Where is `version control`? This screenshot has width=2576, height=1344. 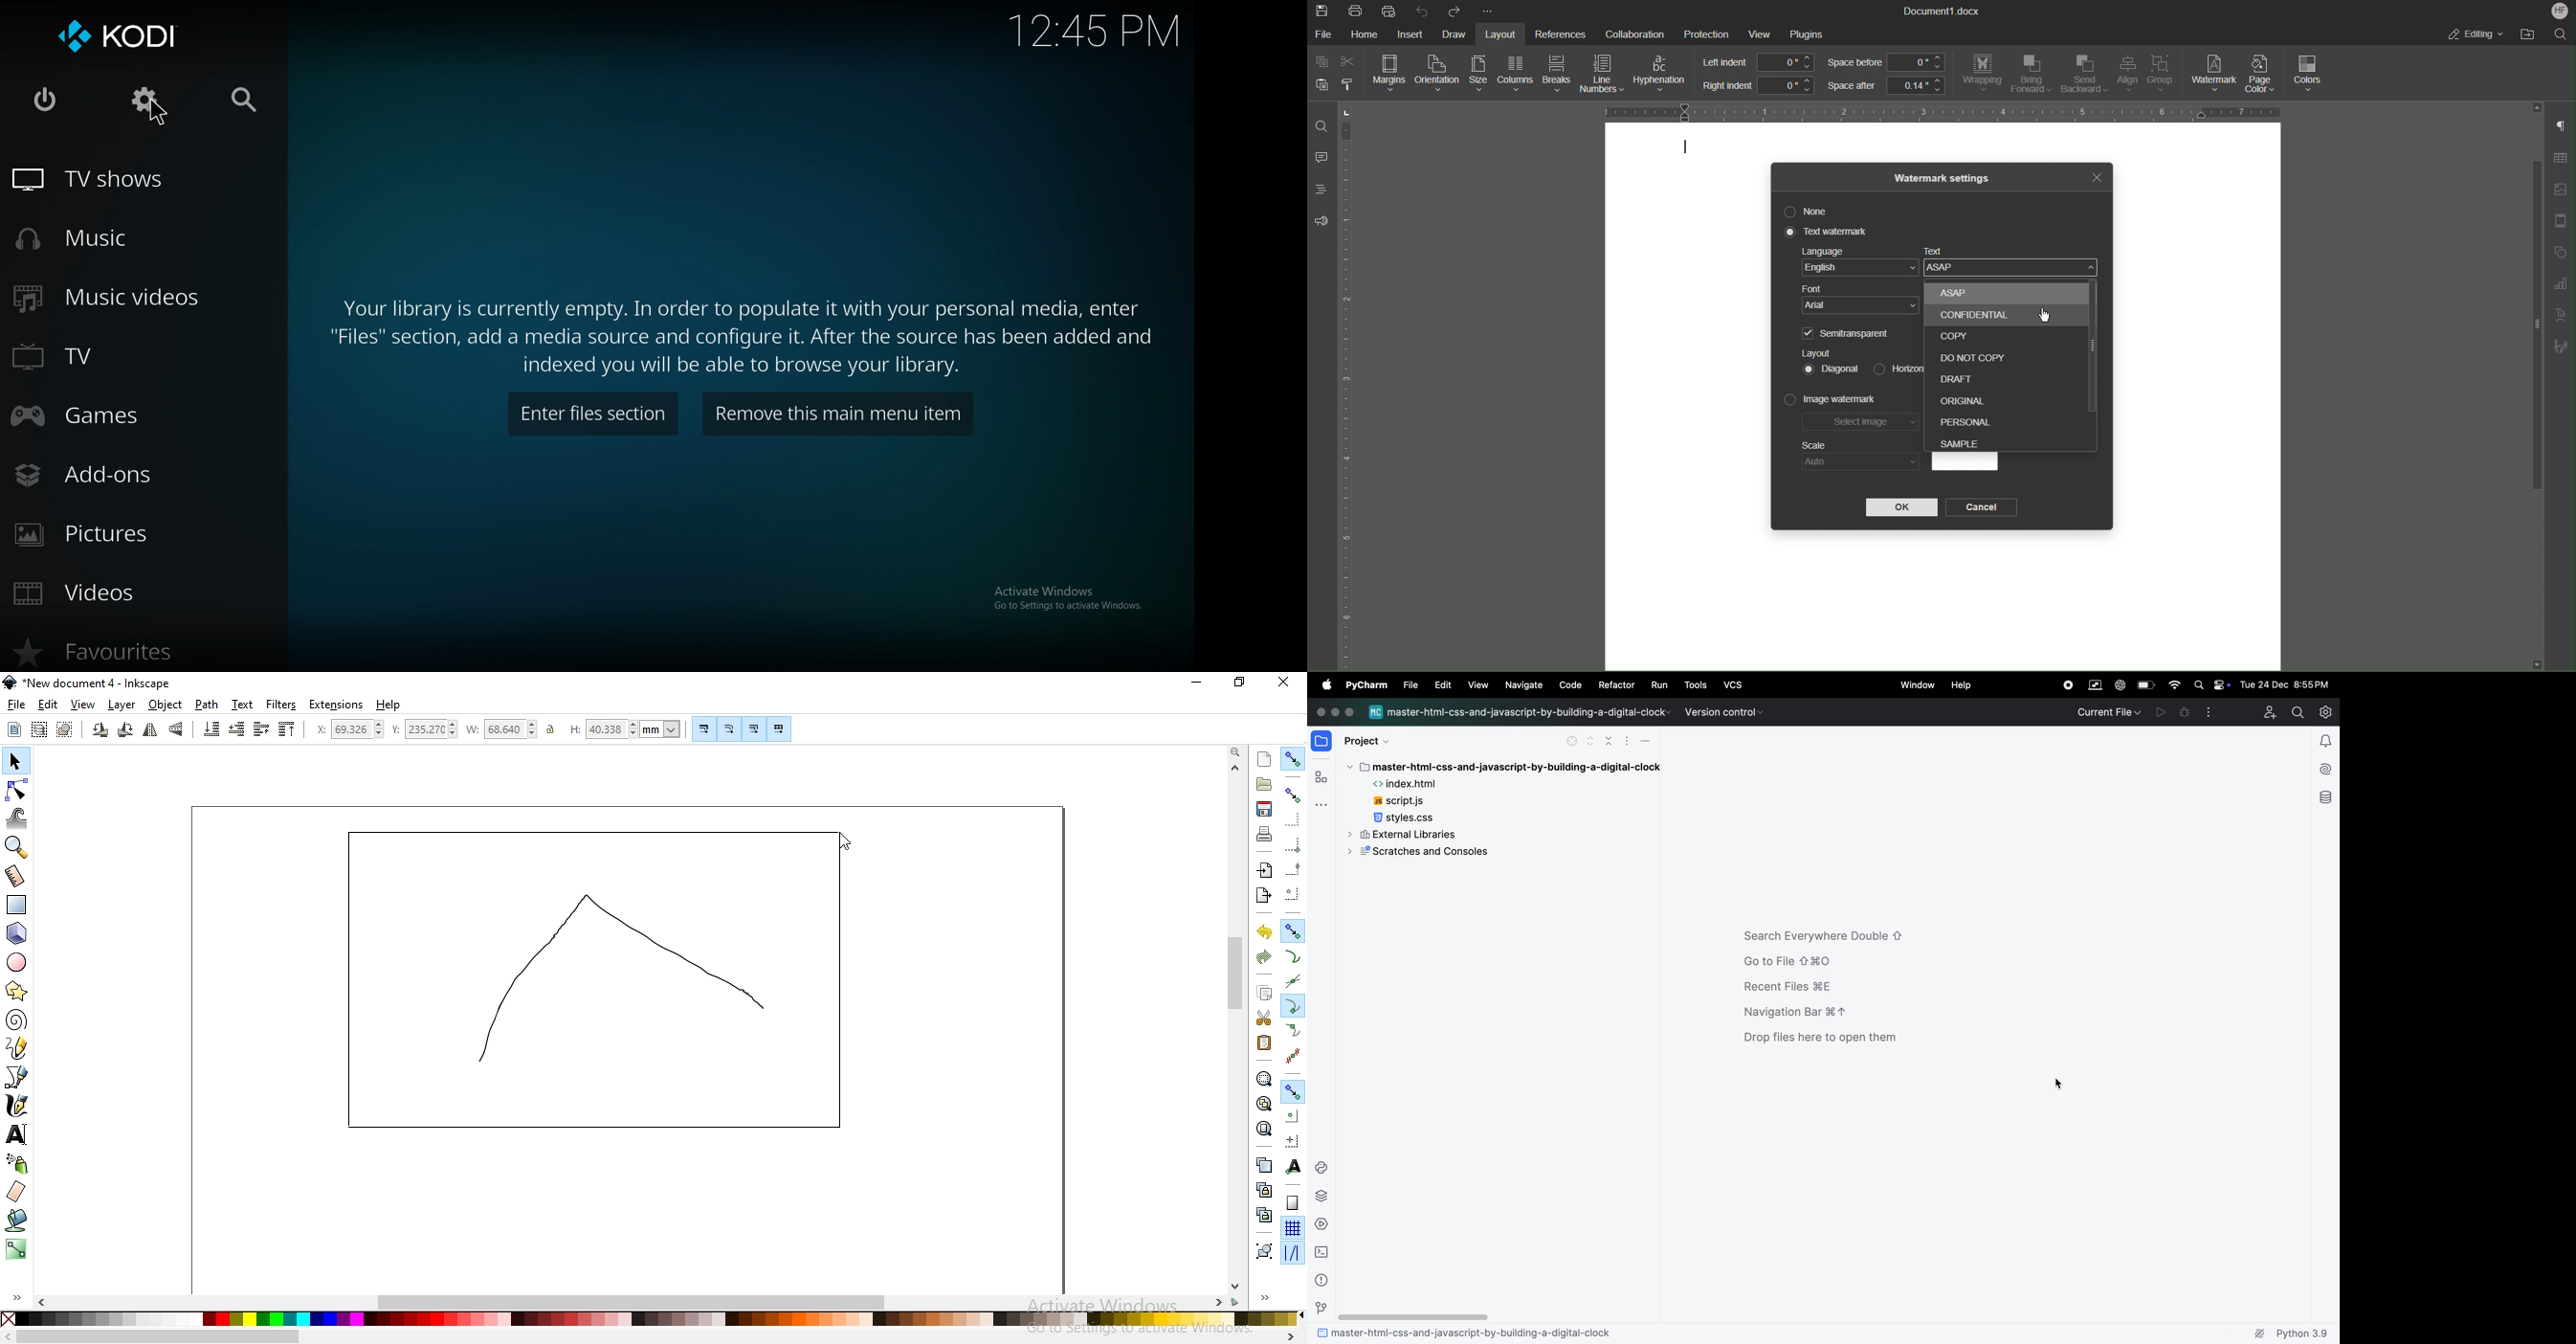 version control is located at coordinates (1722, 711).